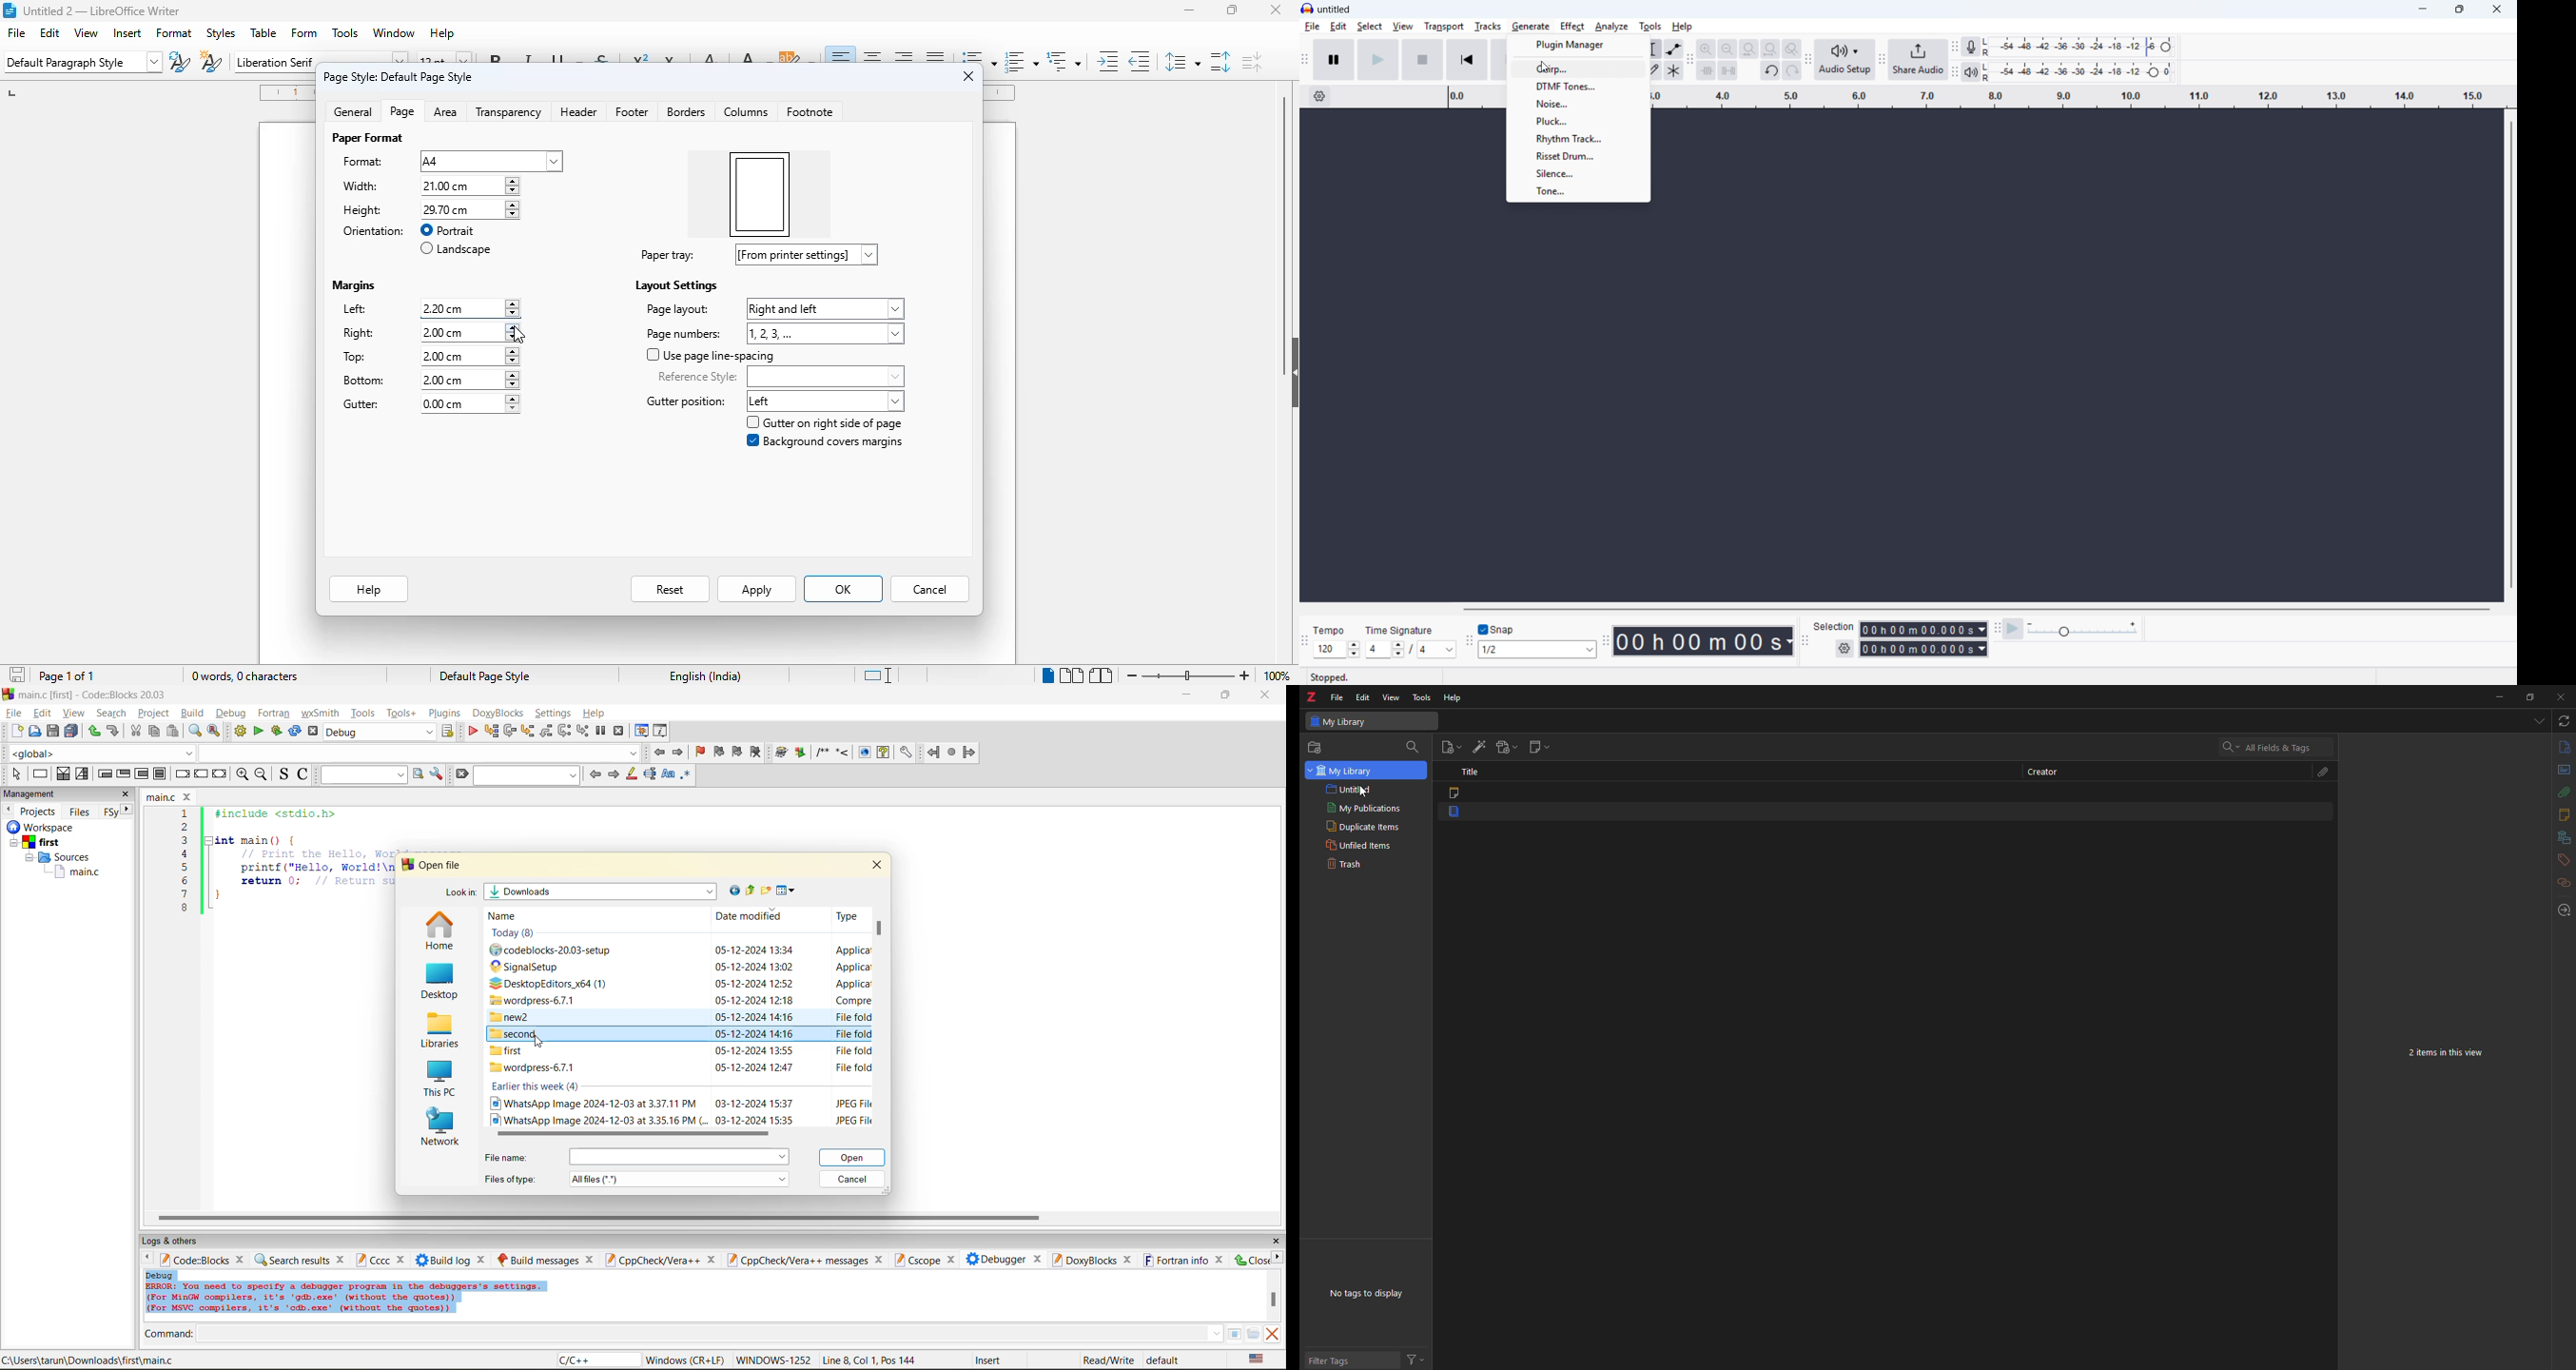 Image resolution: width=2576 pixels, height=1372 pixels. What do you see at coordinates (877, 675) in the screenshot?
I see `standard selection` at bounding box center [877, 675].